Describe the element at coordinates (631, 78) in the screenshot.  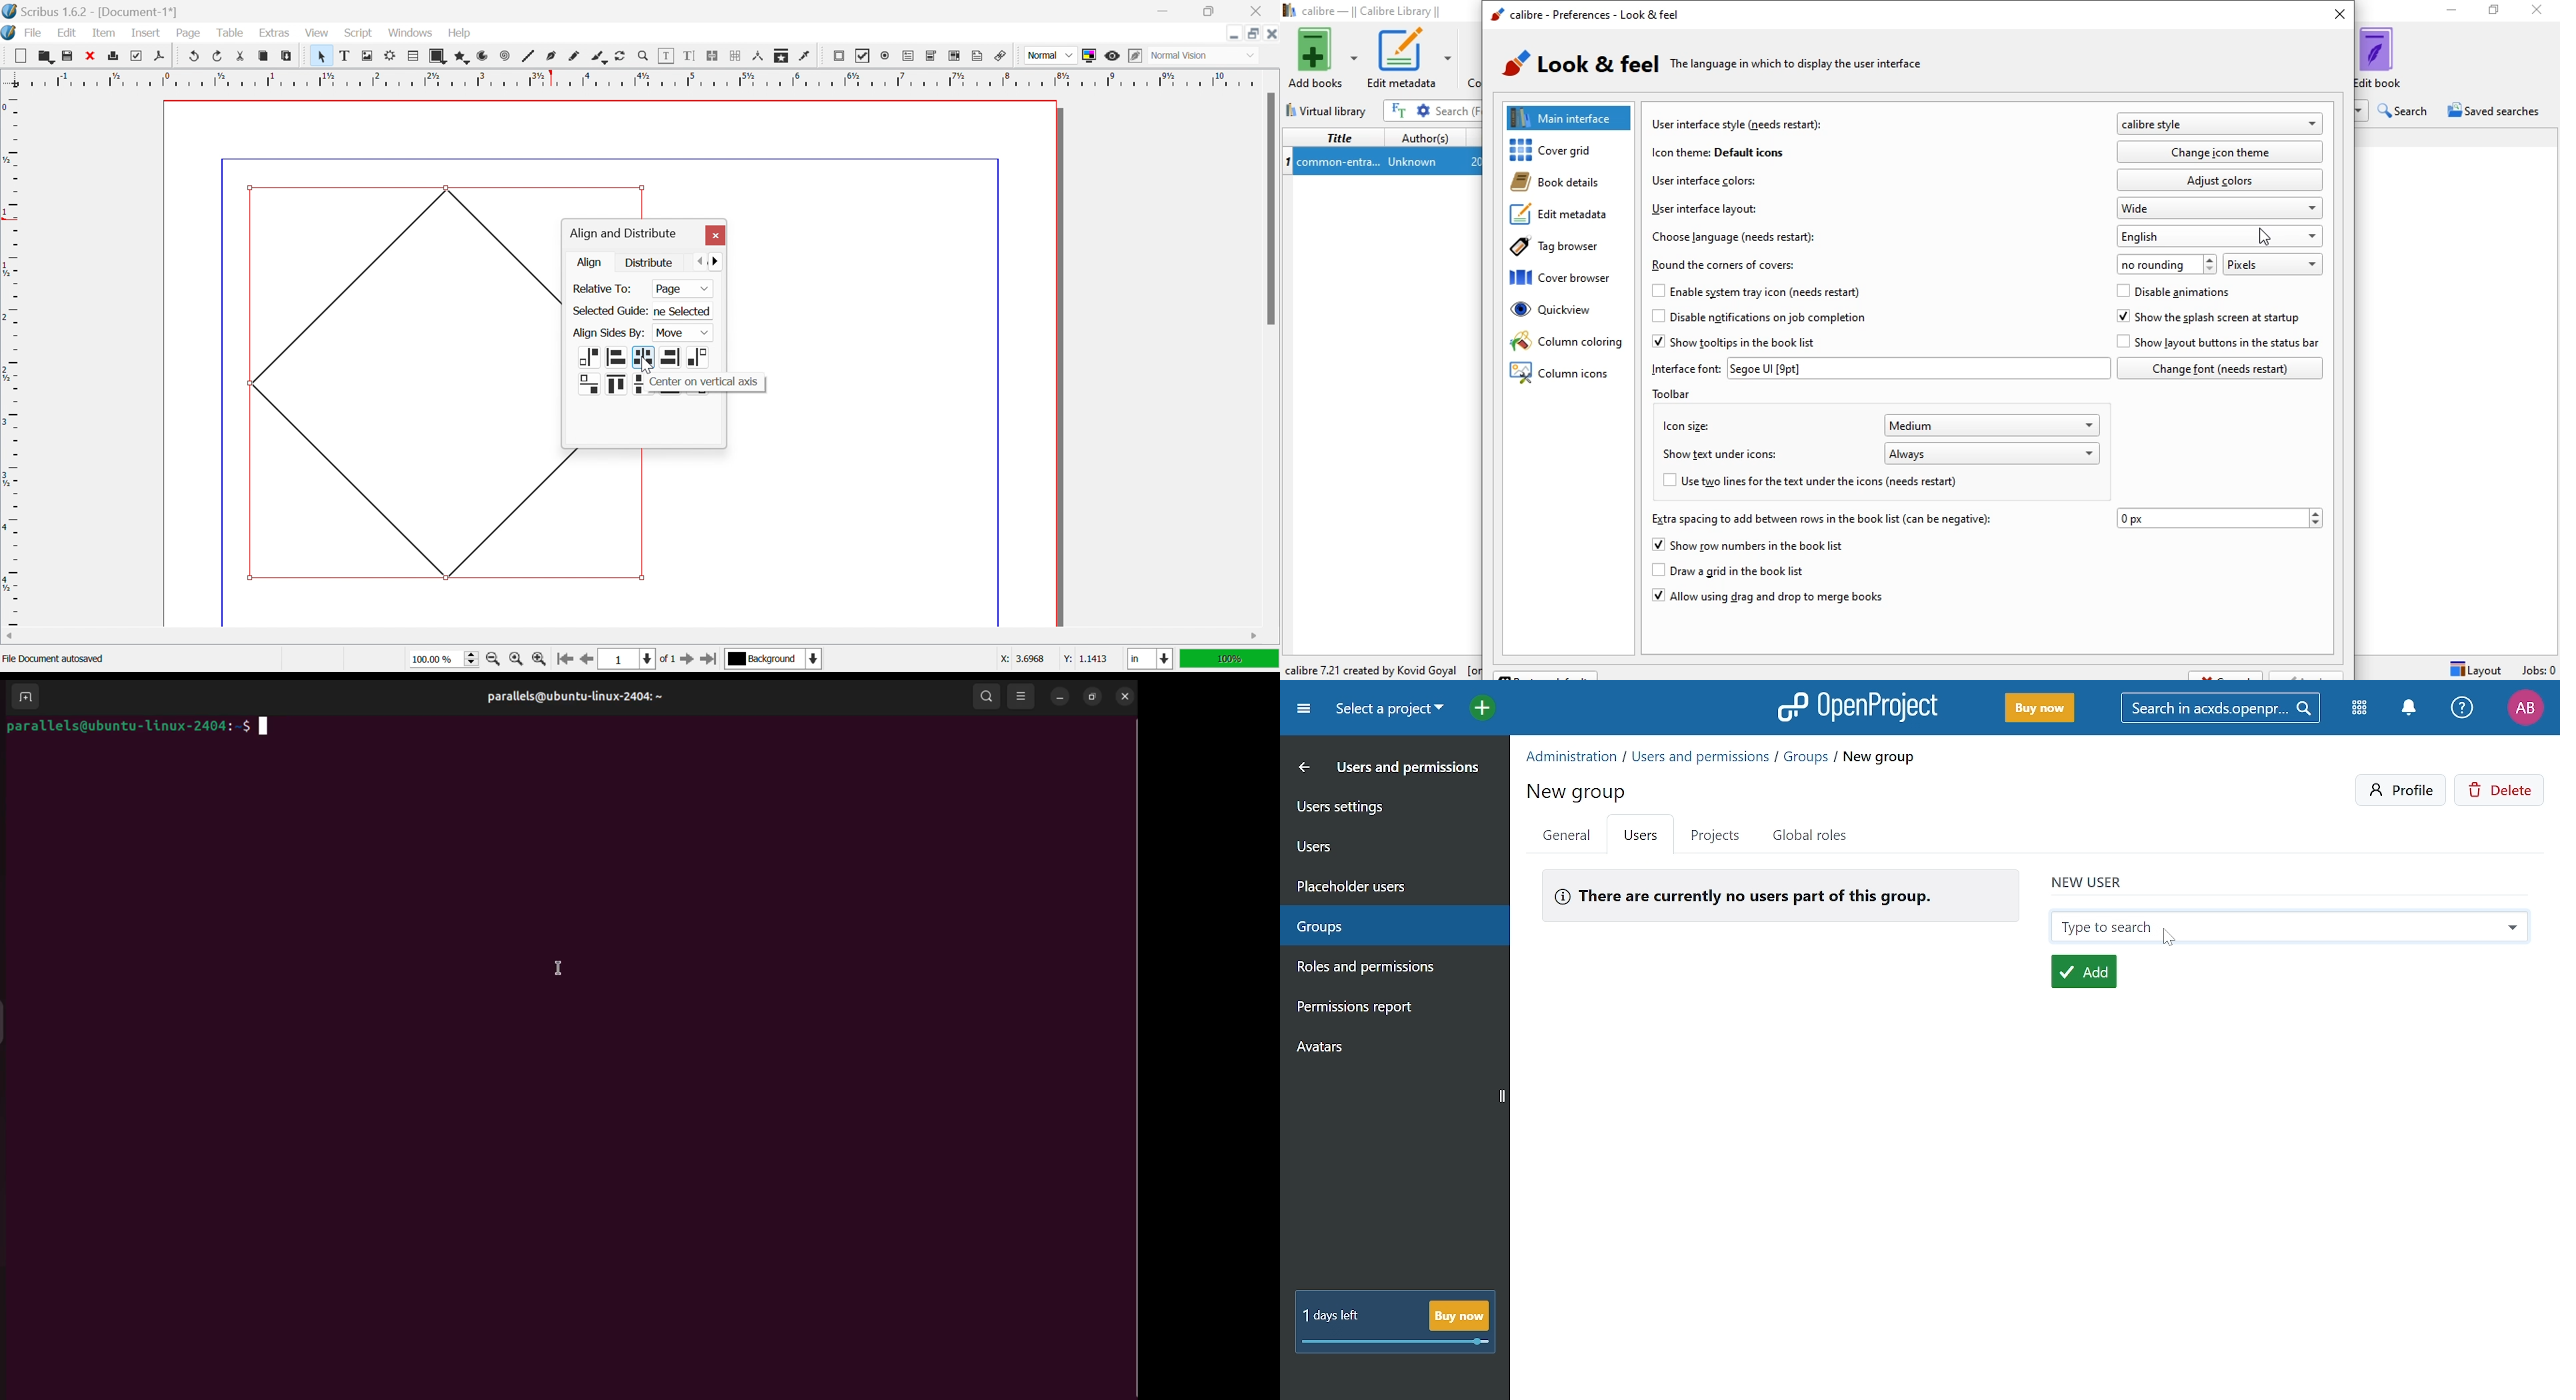
I see `Ruler` at that location.